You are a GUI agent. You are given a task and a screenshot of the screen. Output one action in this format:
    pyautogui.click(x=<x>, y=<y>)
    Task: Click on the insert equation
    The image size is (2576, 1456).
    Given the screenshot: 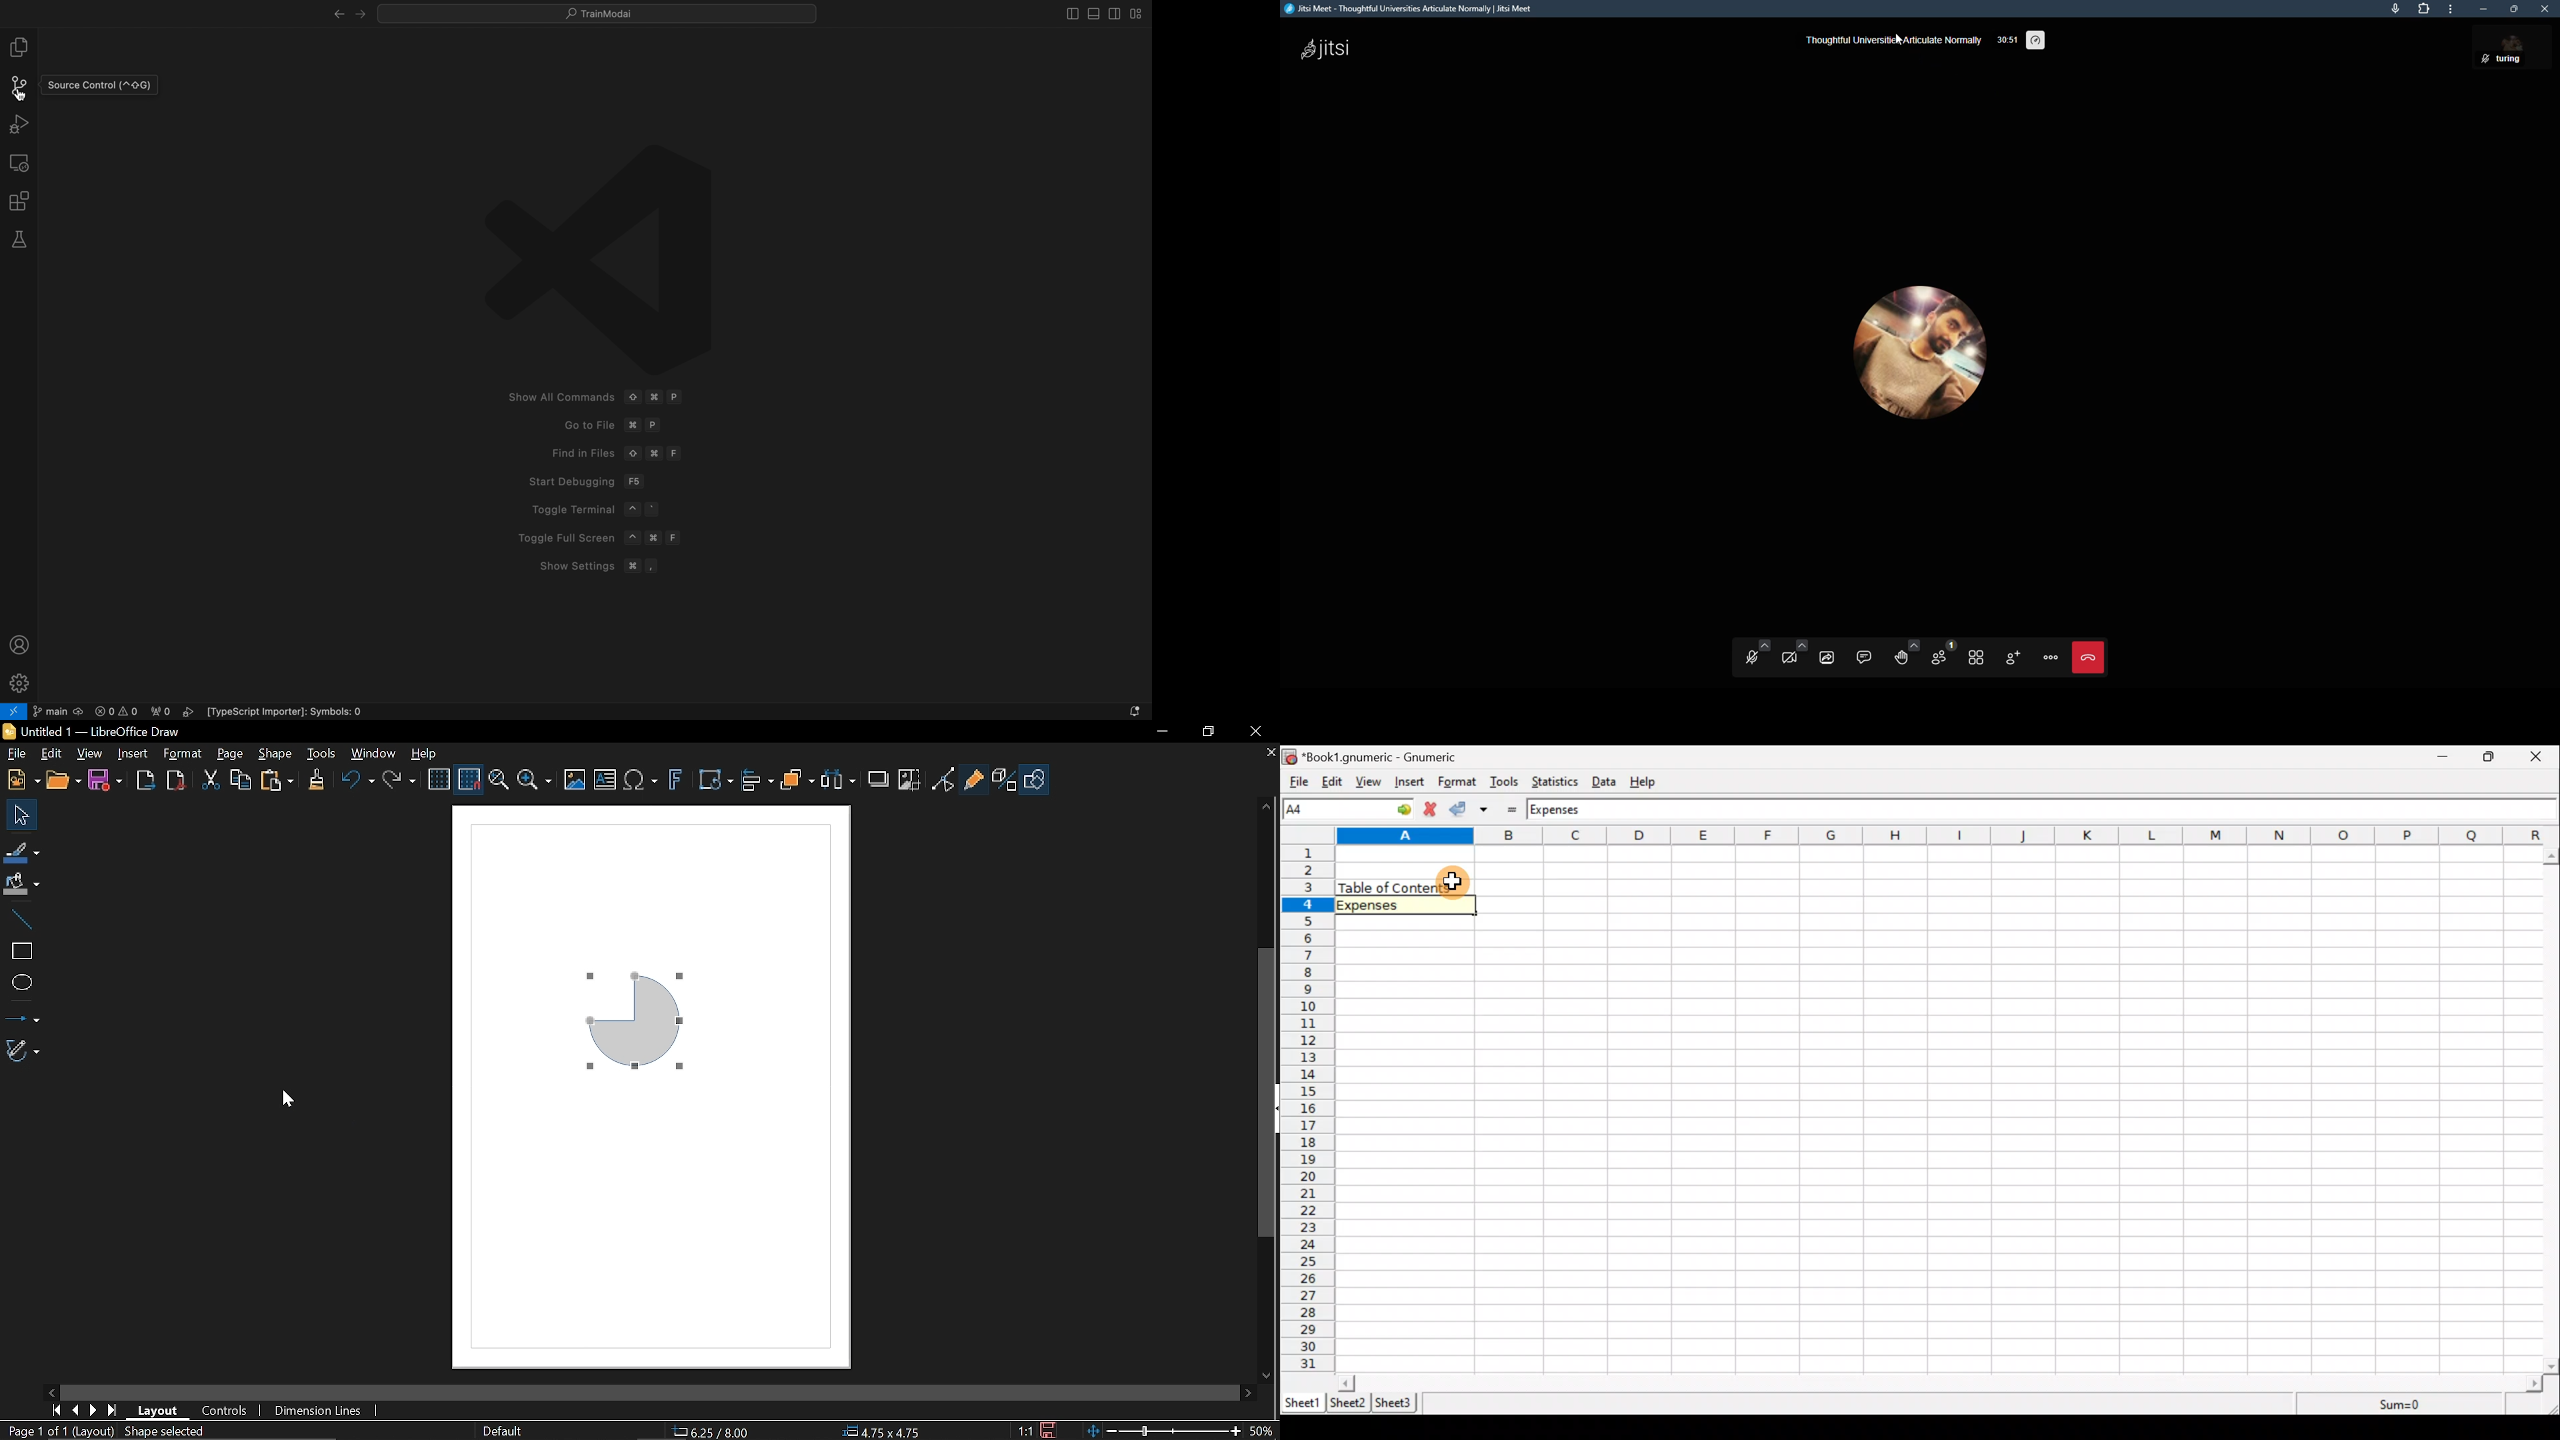 What is the action you would take?
    pyautogui.click(x=642, y=781)
    